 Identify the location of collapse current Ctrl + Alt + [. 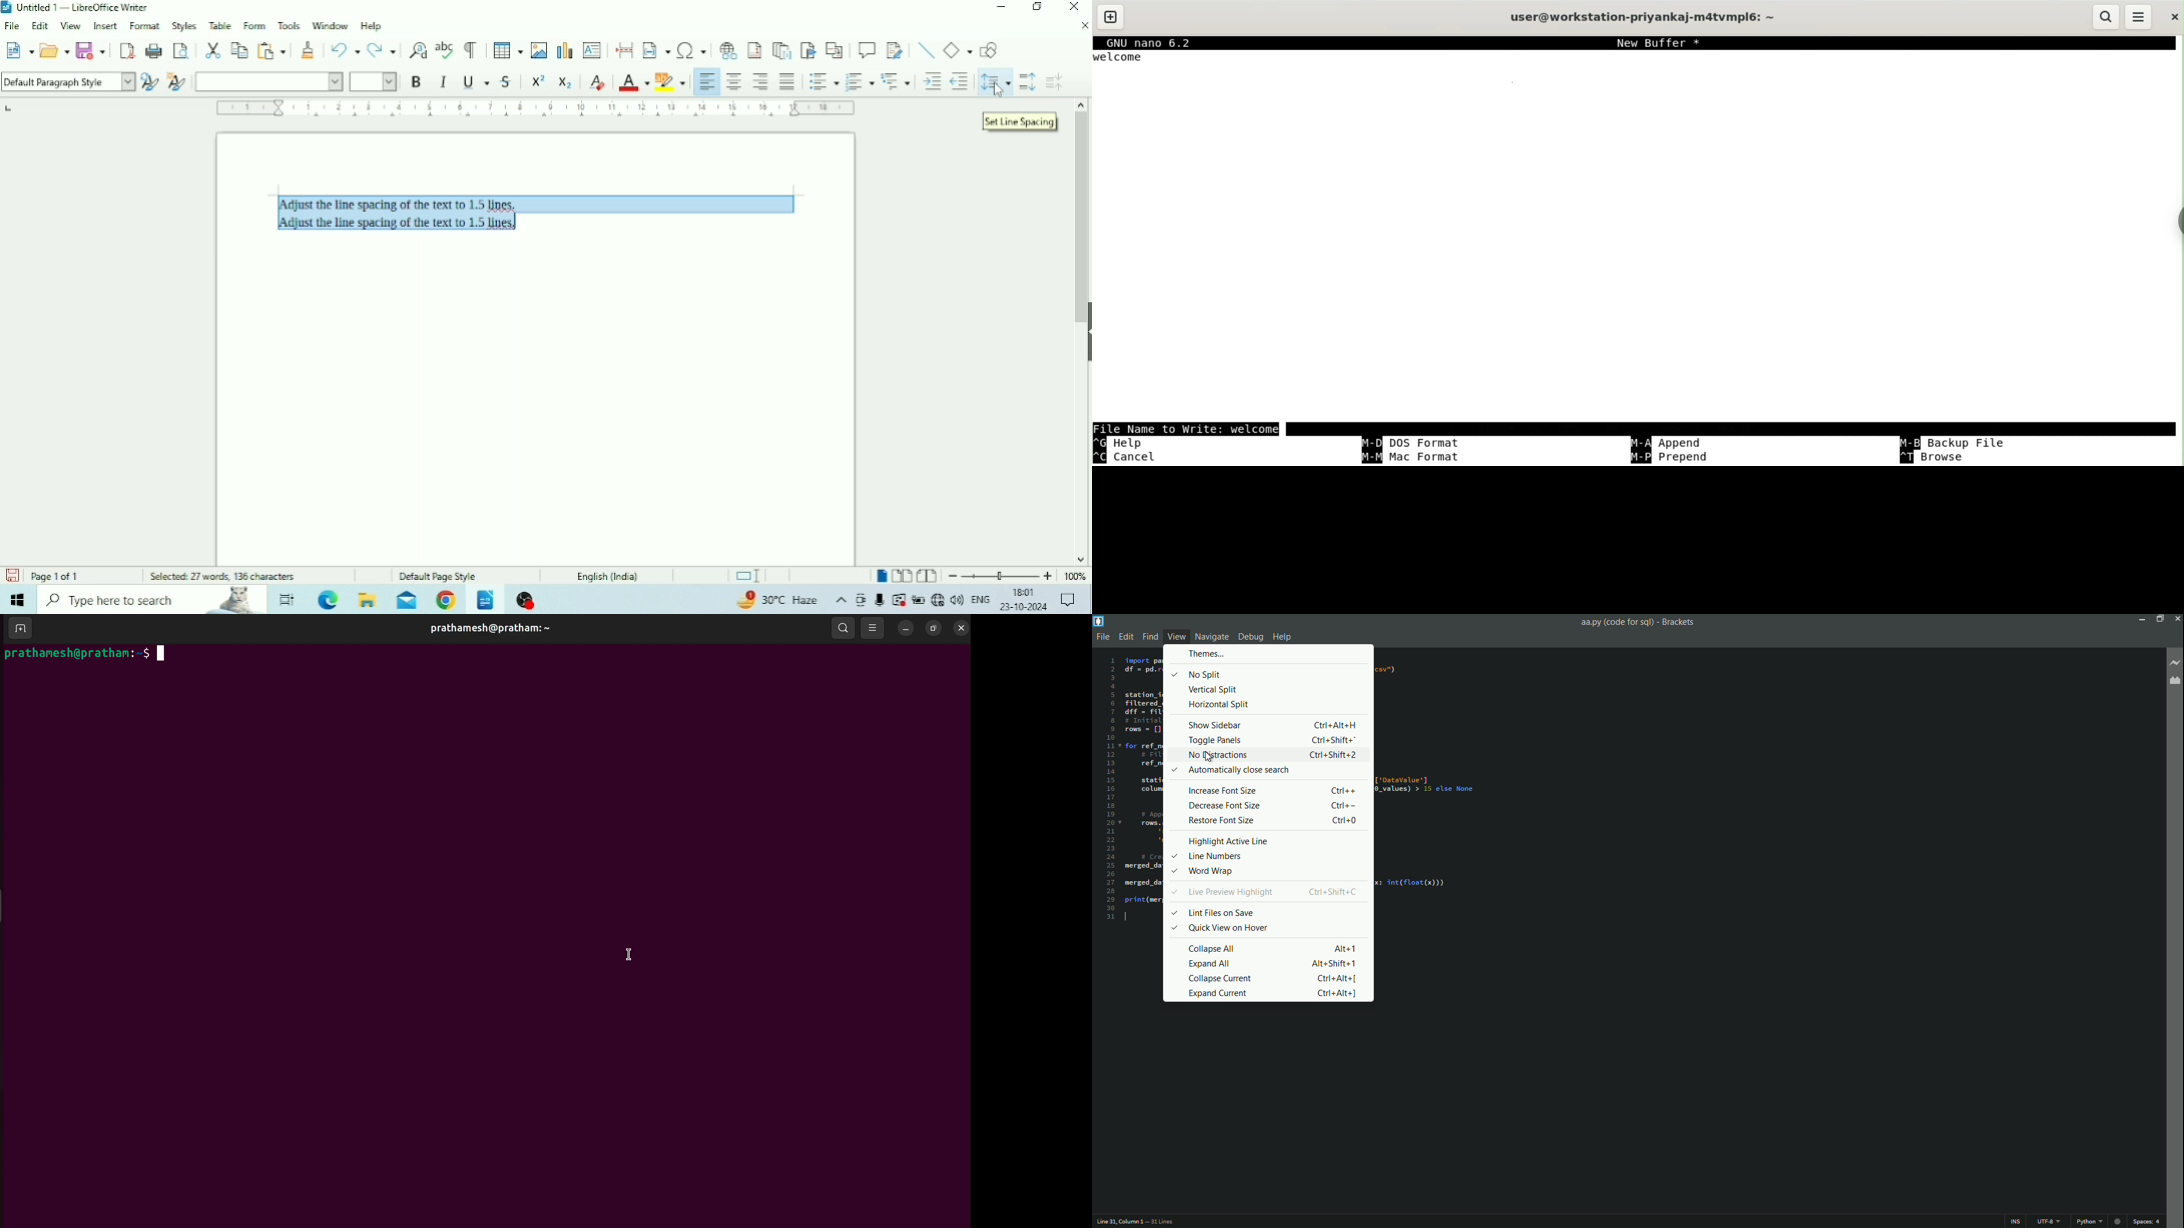
(1275, 977).